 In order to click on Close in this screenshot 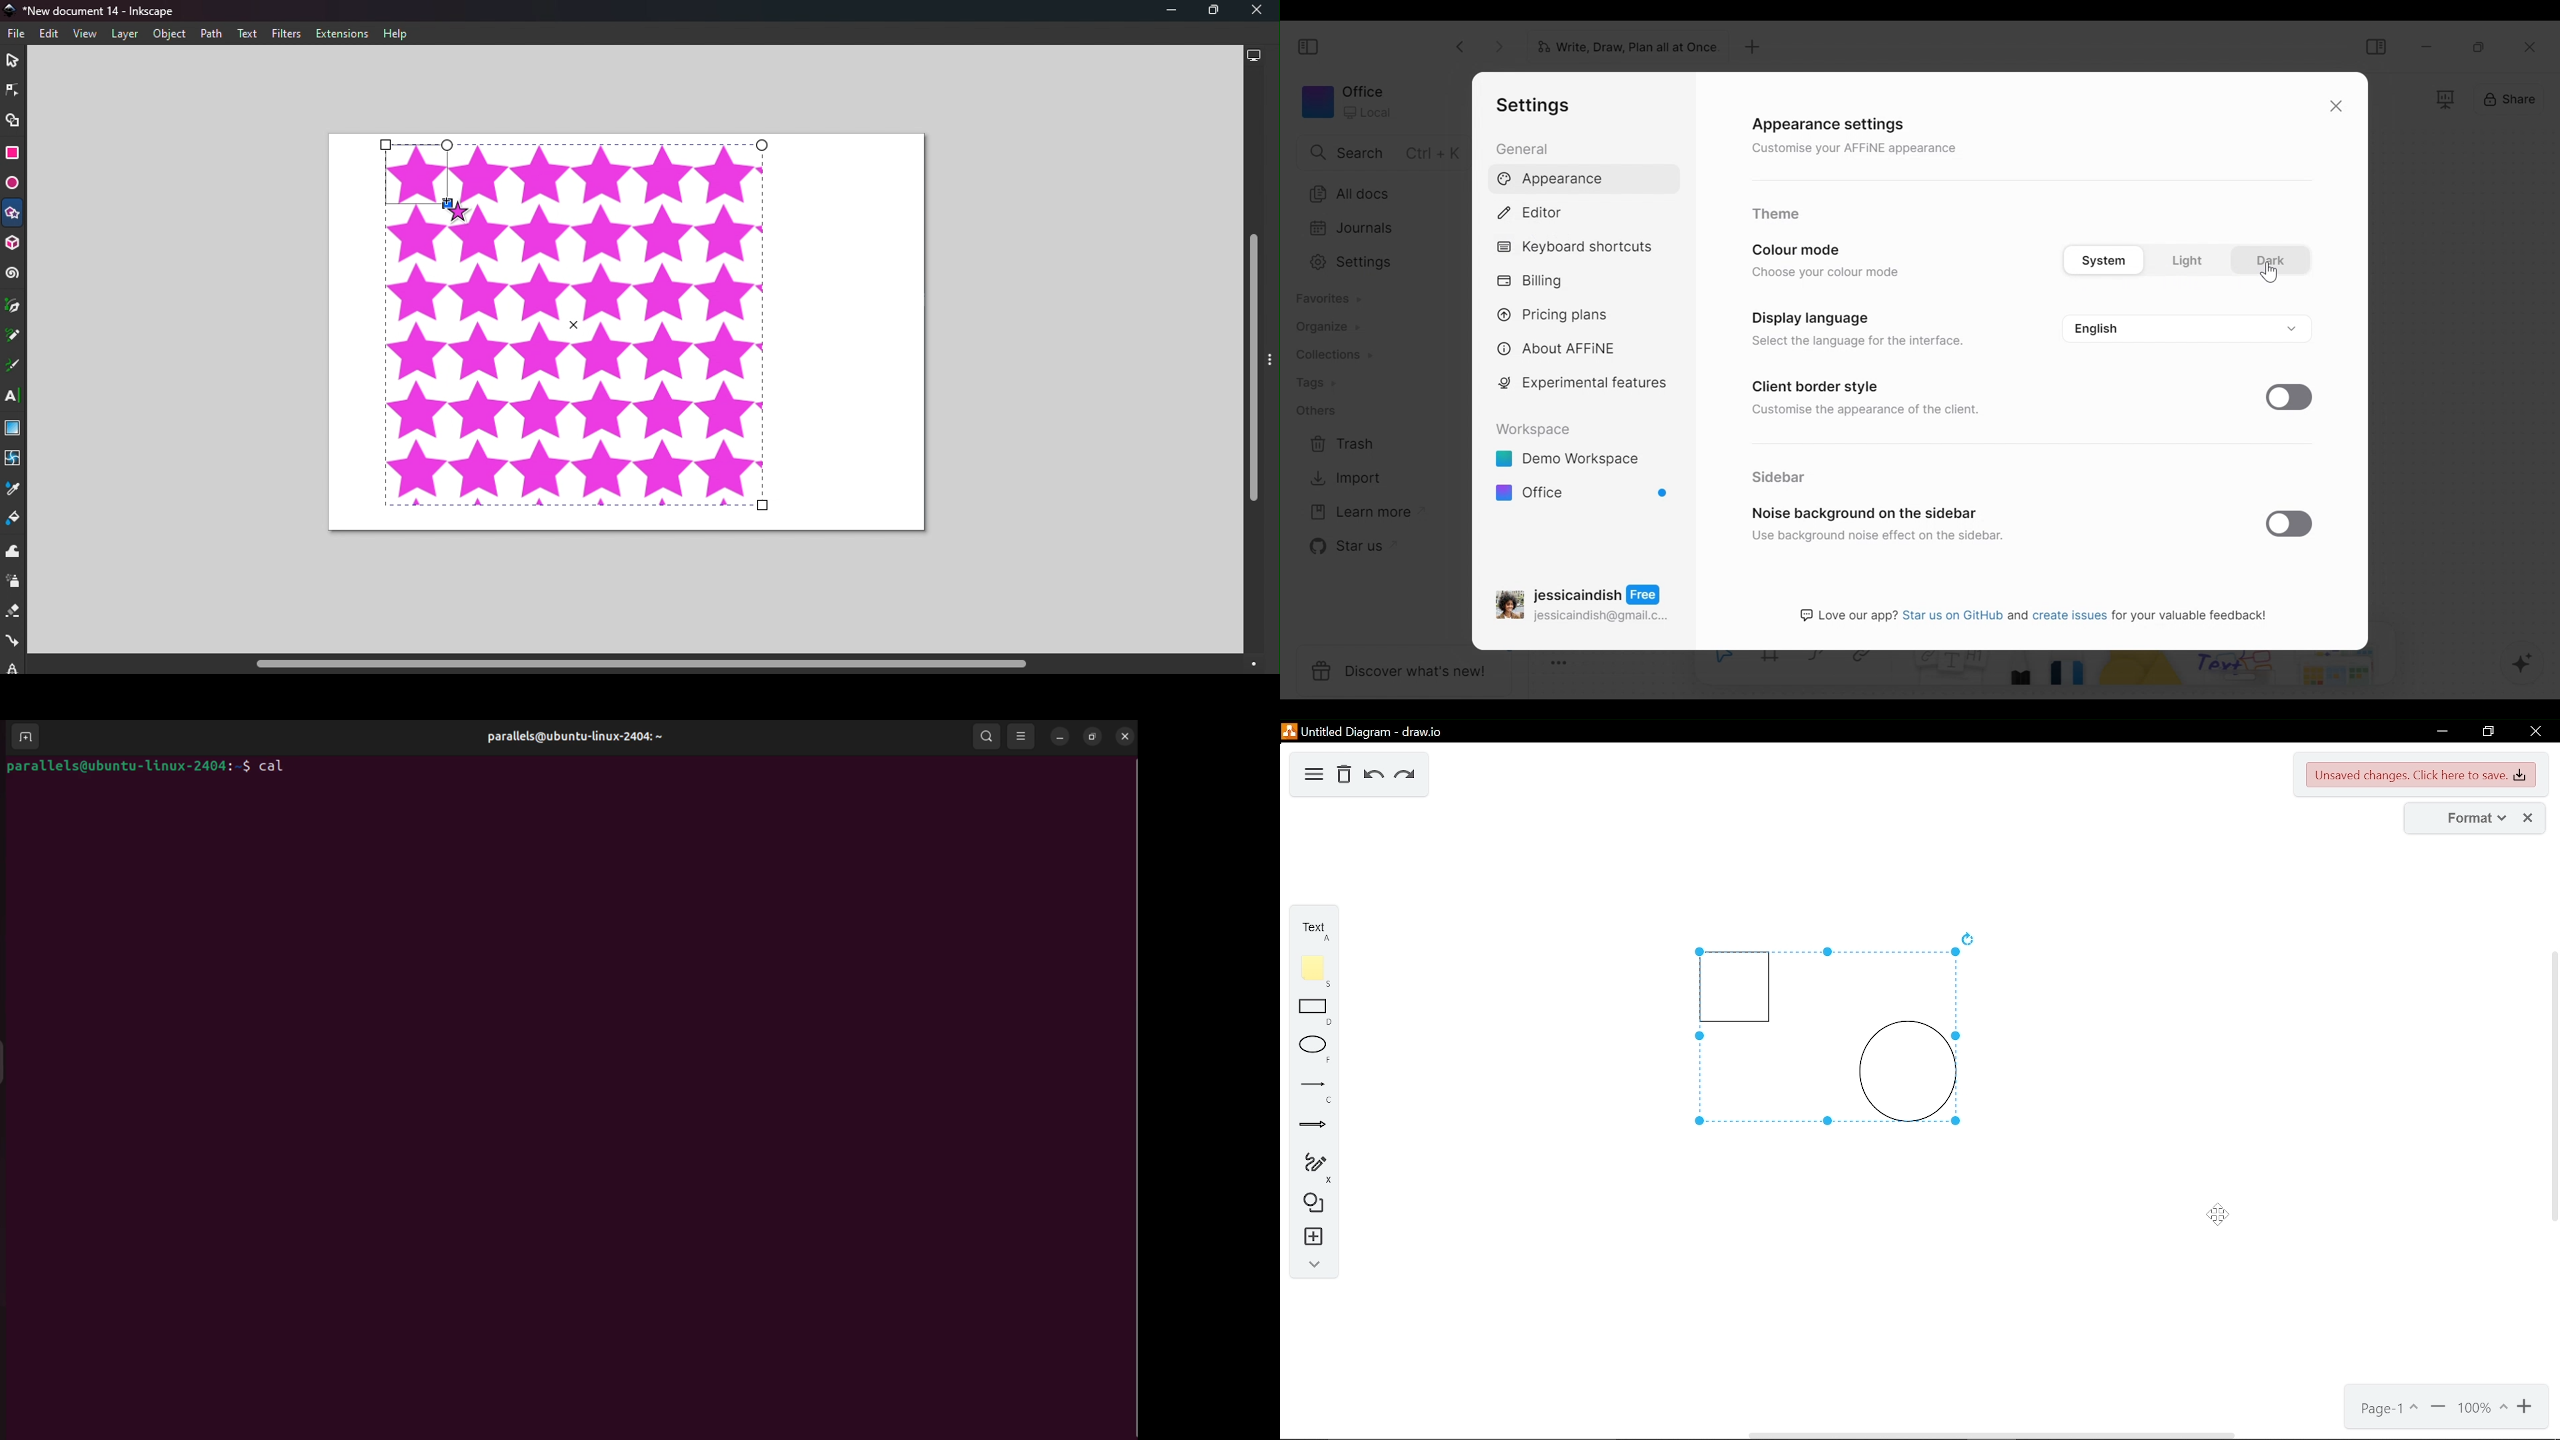, I will do `click(1258, 11)`.